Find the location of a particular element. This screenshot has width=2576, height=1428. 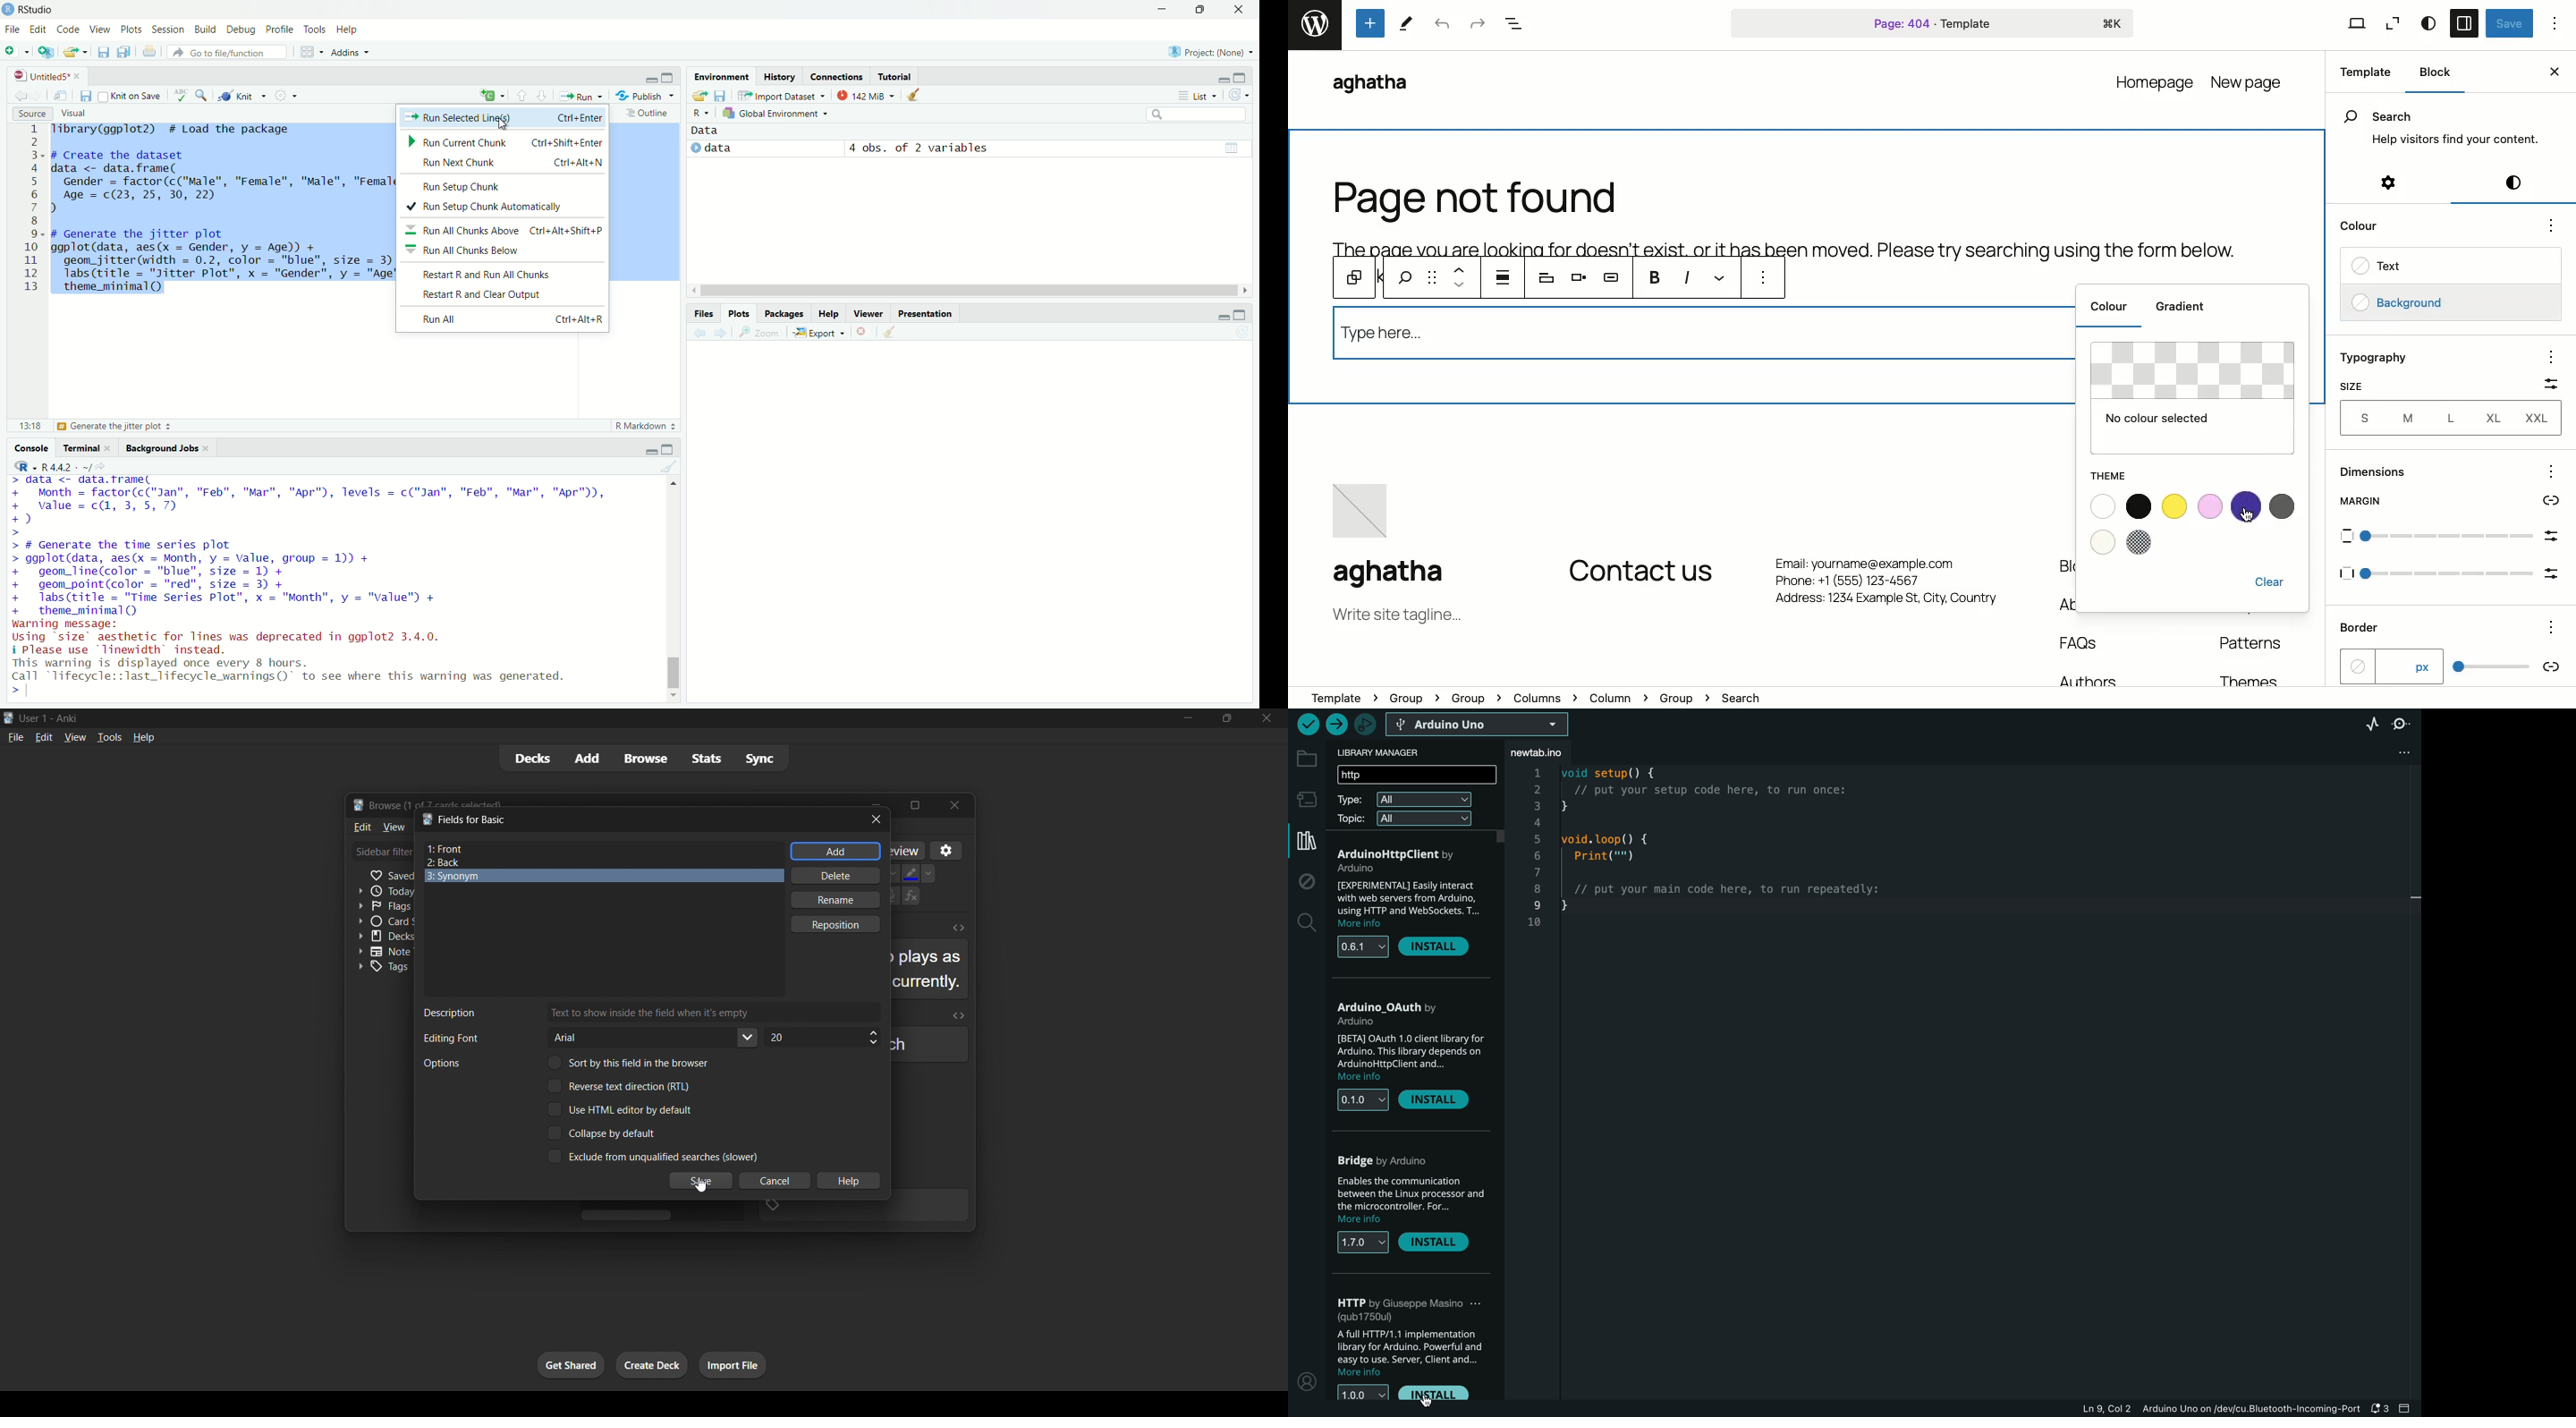

cursor is located at coordinates (1423, 1400).